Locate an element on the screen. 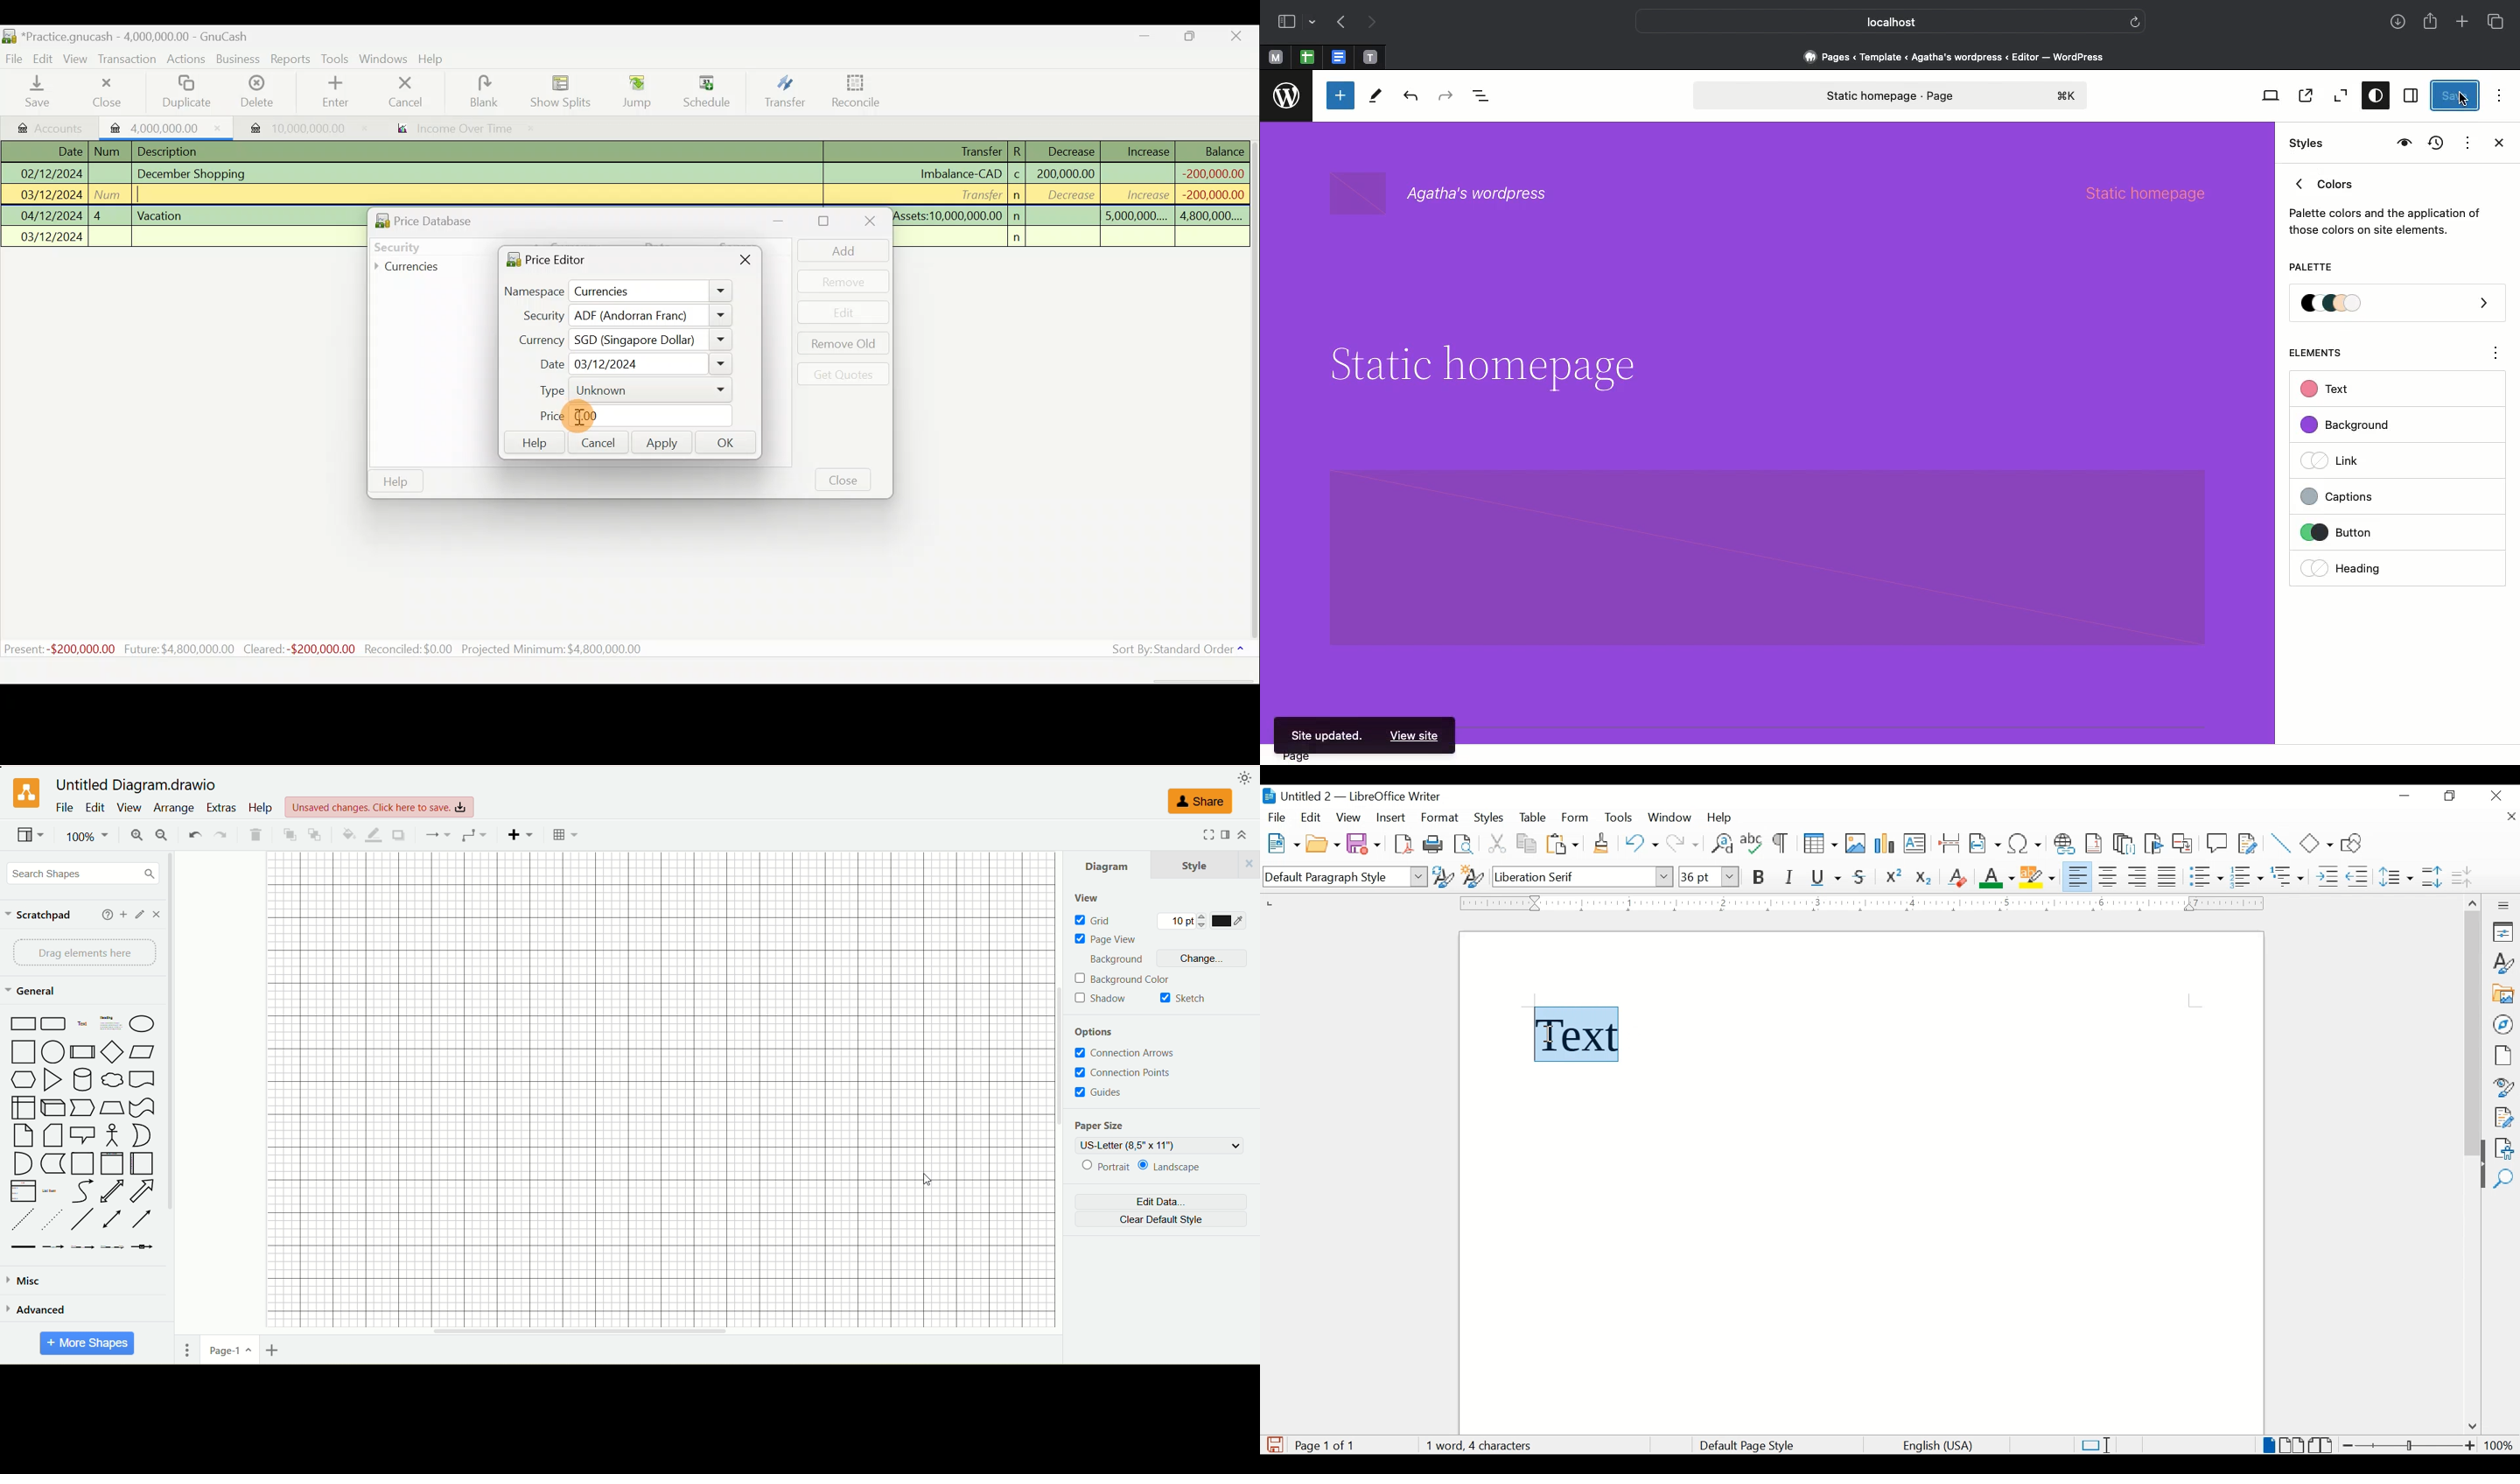 This screenshot has width=2520, height=1484. save document is located at coordinates (1275, 1444).